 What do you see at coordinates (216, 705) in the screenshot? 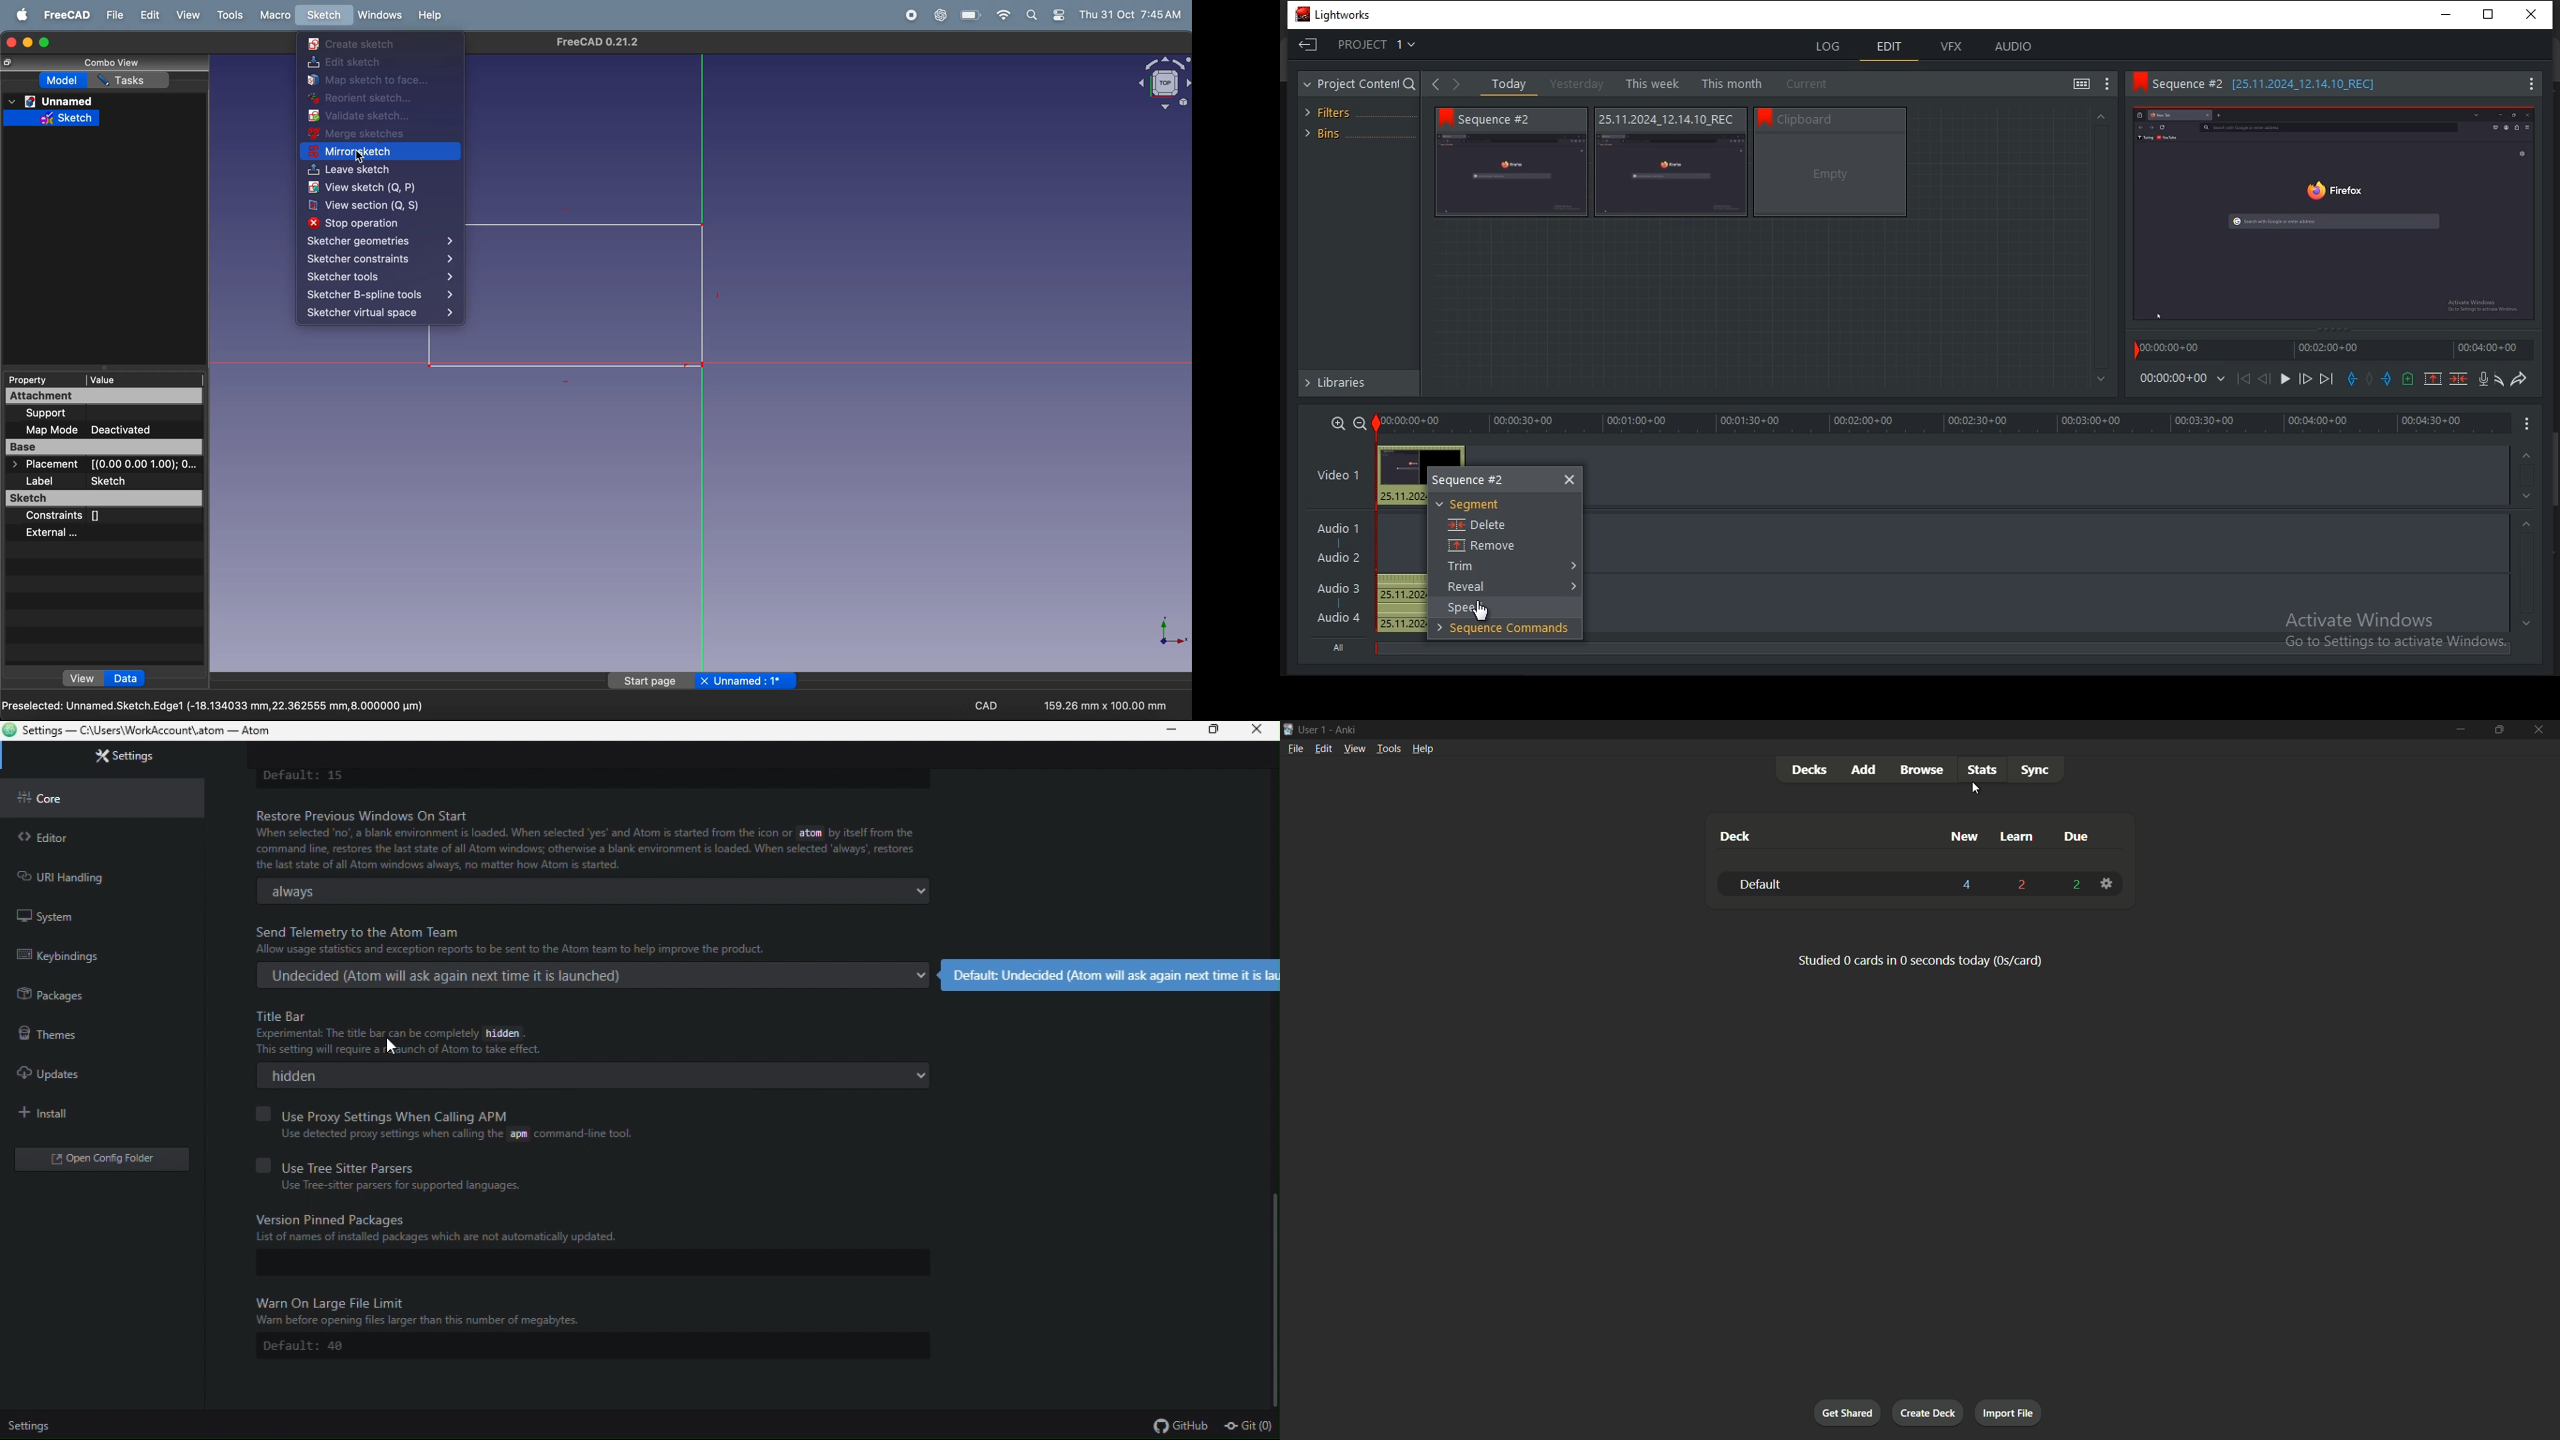
I see `pre selected unnamed V axis (0.0000mm, 13.2343406mm,2.00000mm)` at bounding box center [216, 705].